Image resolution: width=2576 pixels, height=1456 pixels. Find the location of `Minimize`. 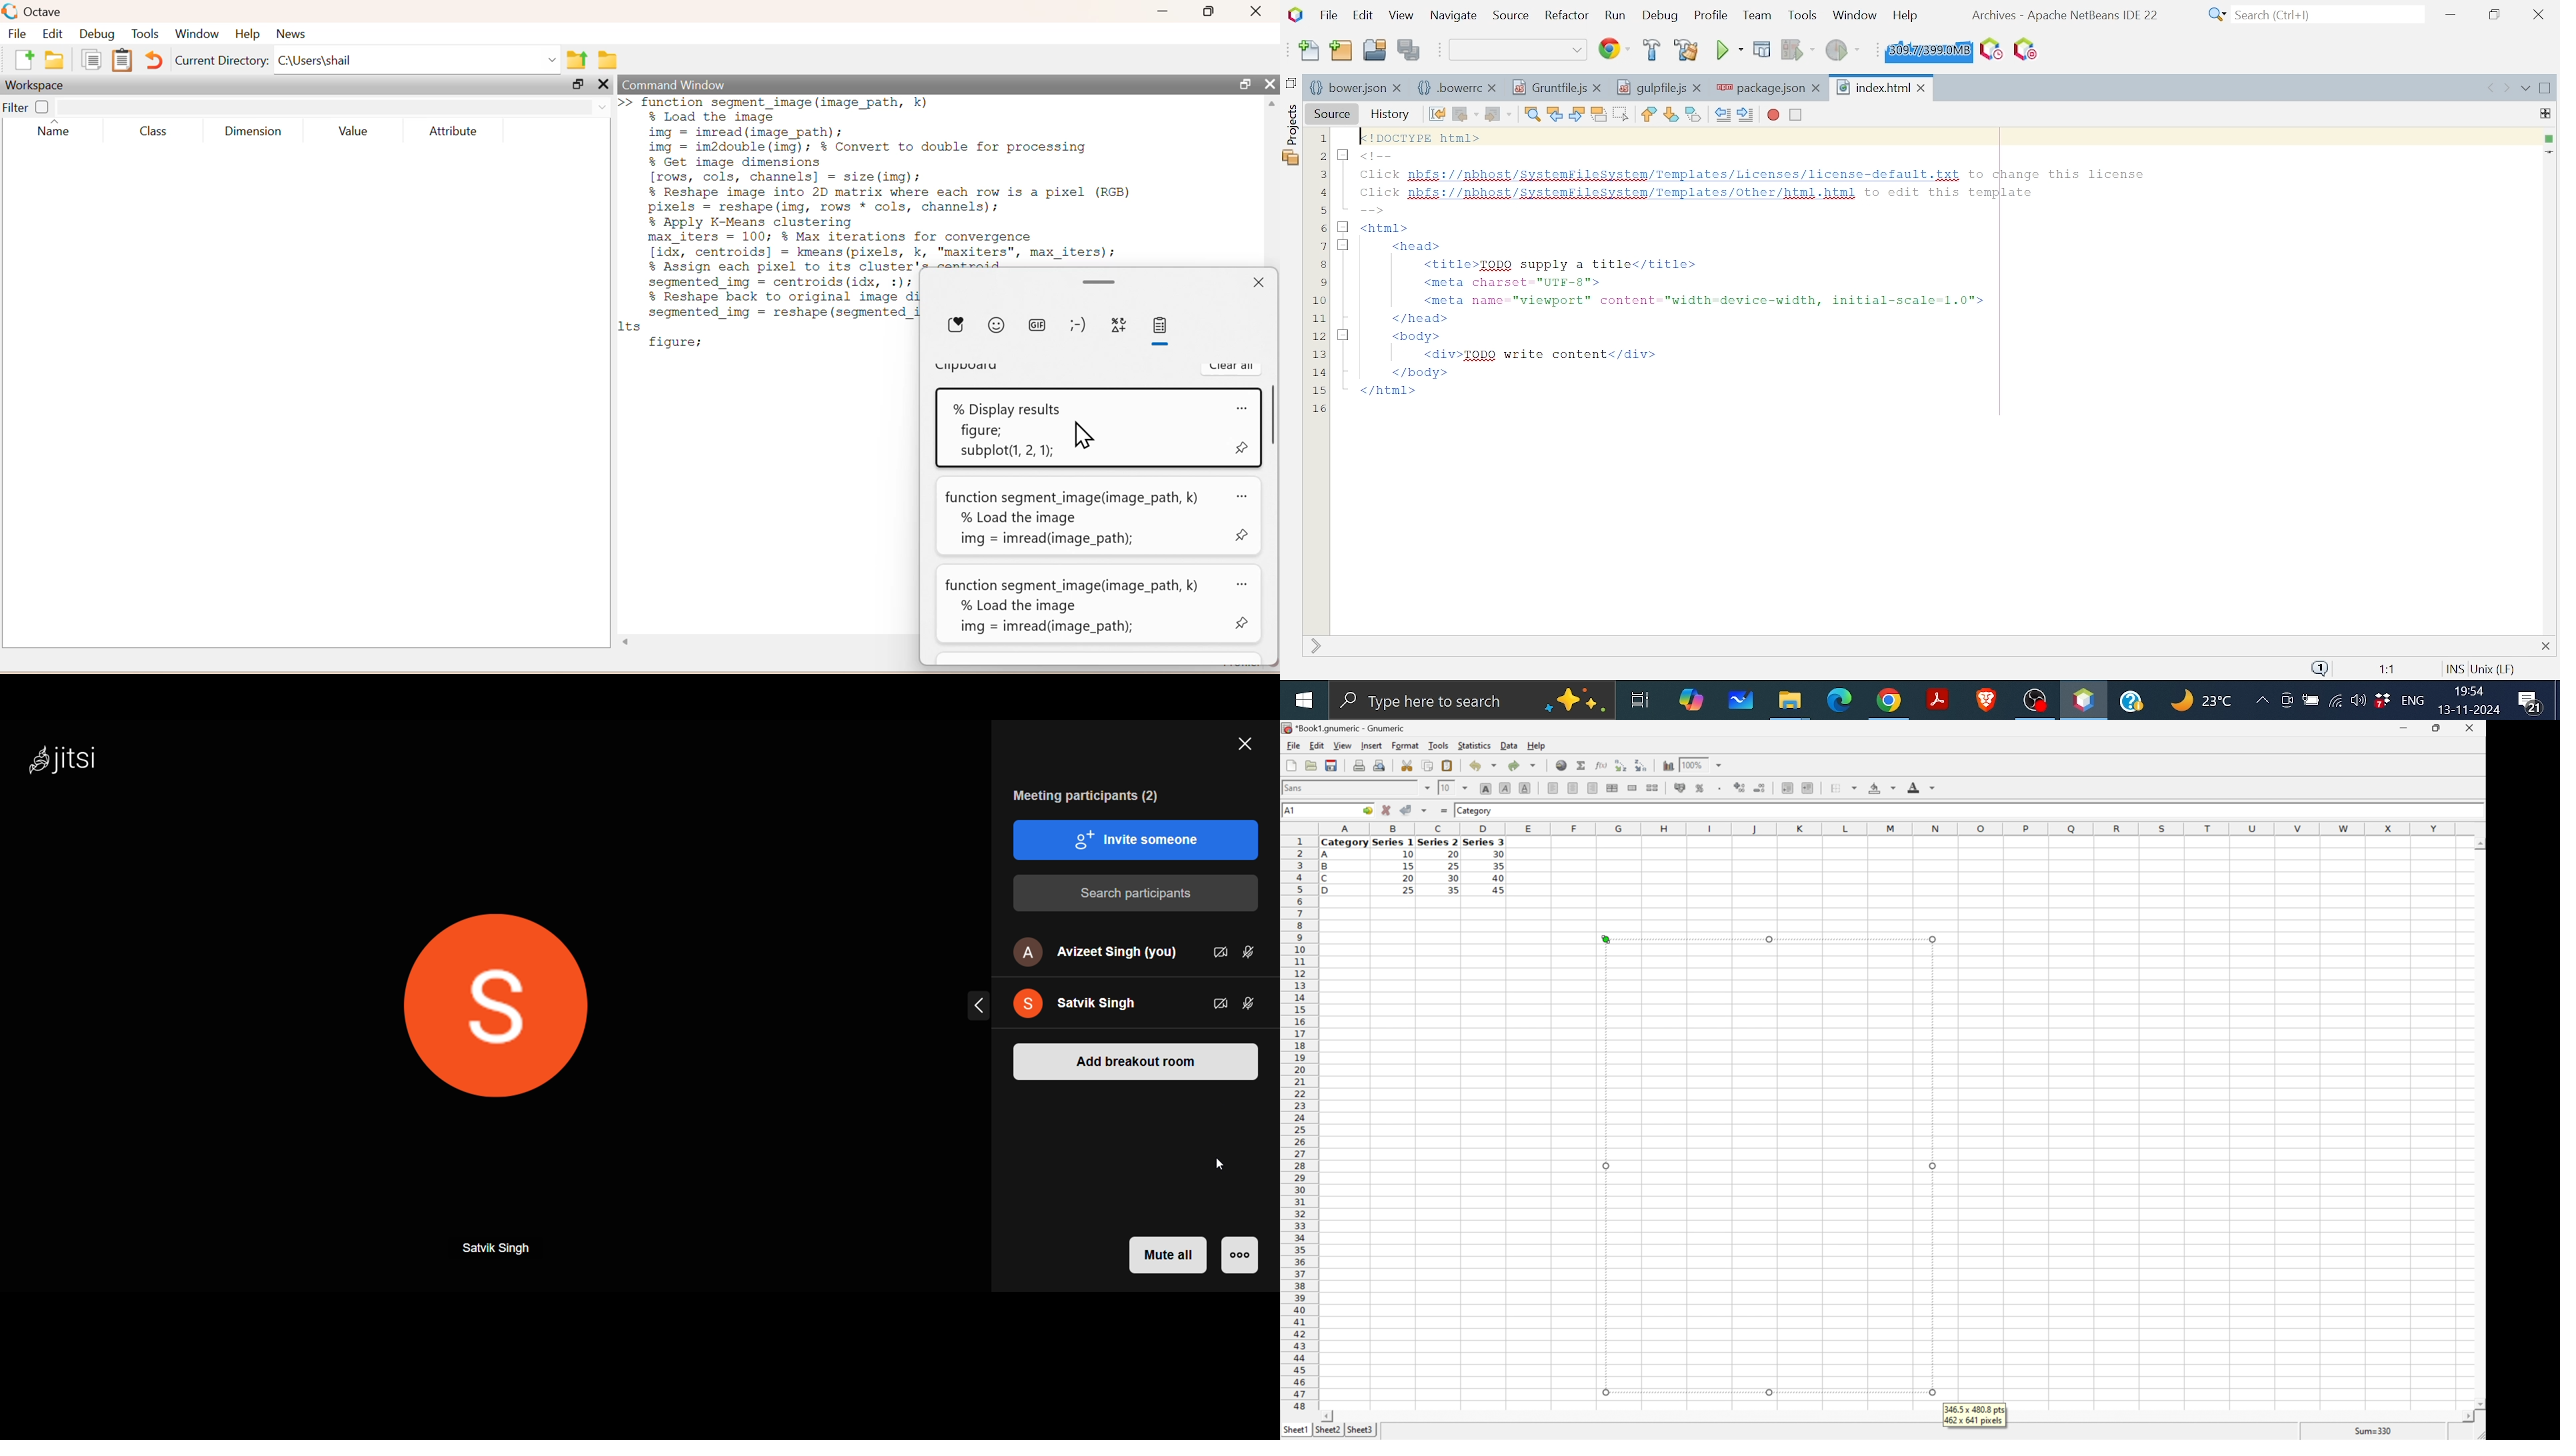

Minimize is located at coordinates (2450, 14).